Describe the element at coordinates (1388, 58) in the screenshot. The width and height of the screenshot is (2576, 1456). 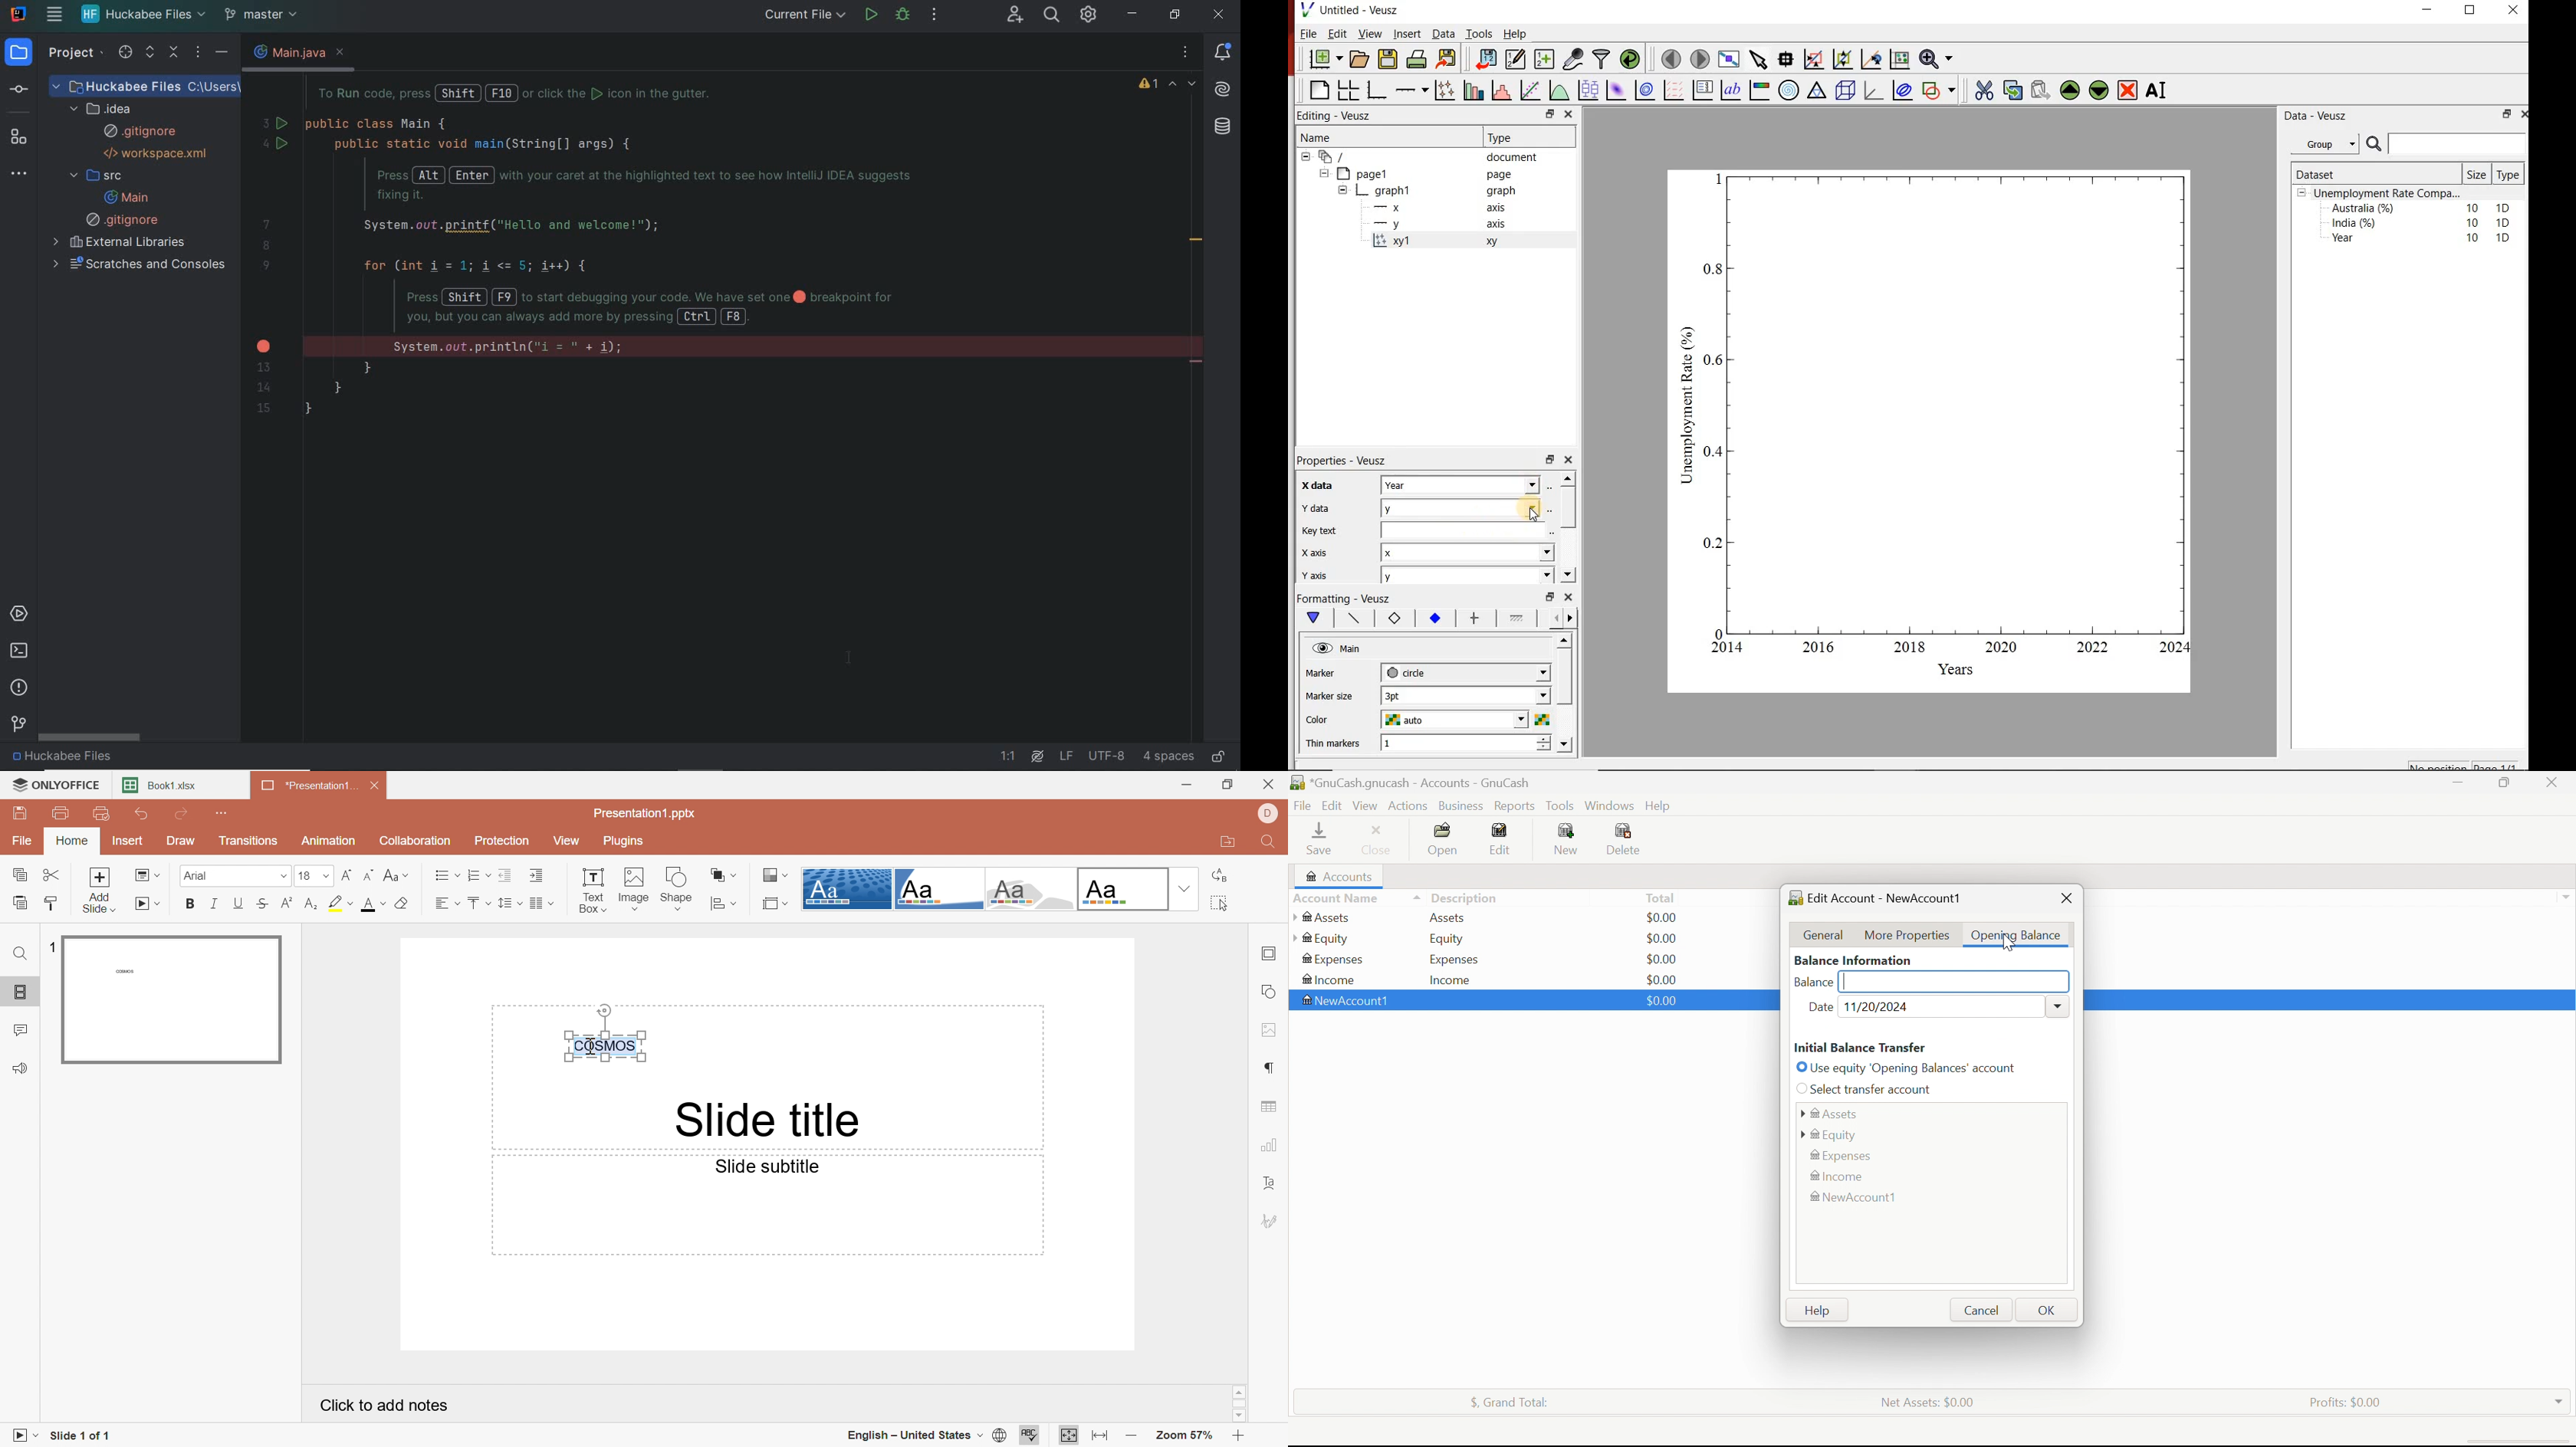
I see `save document` at that location.